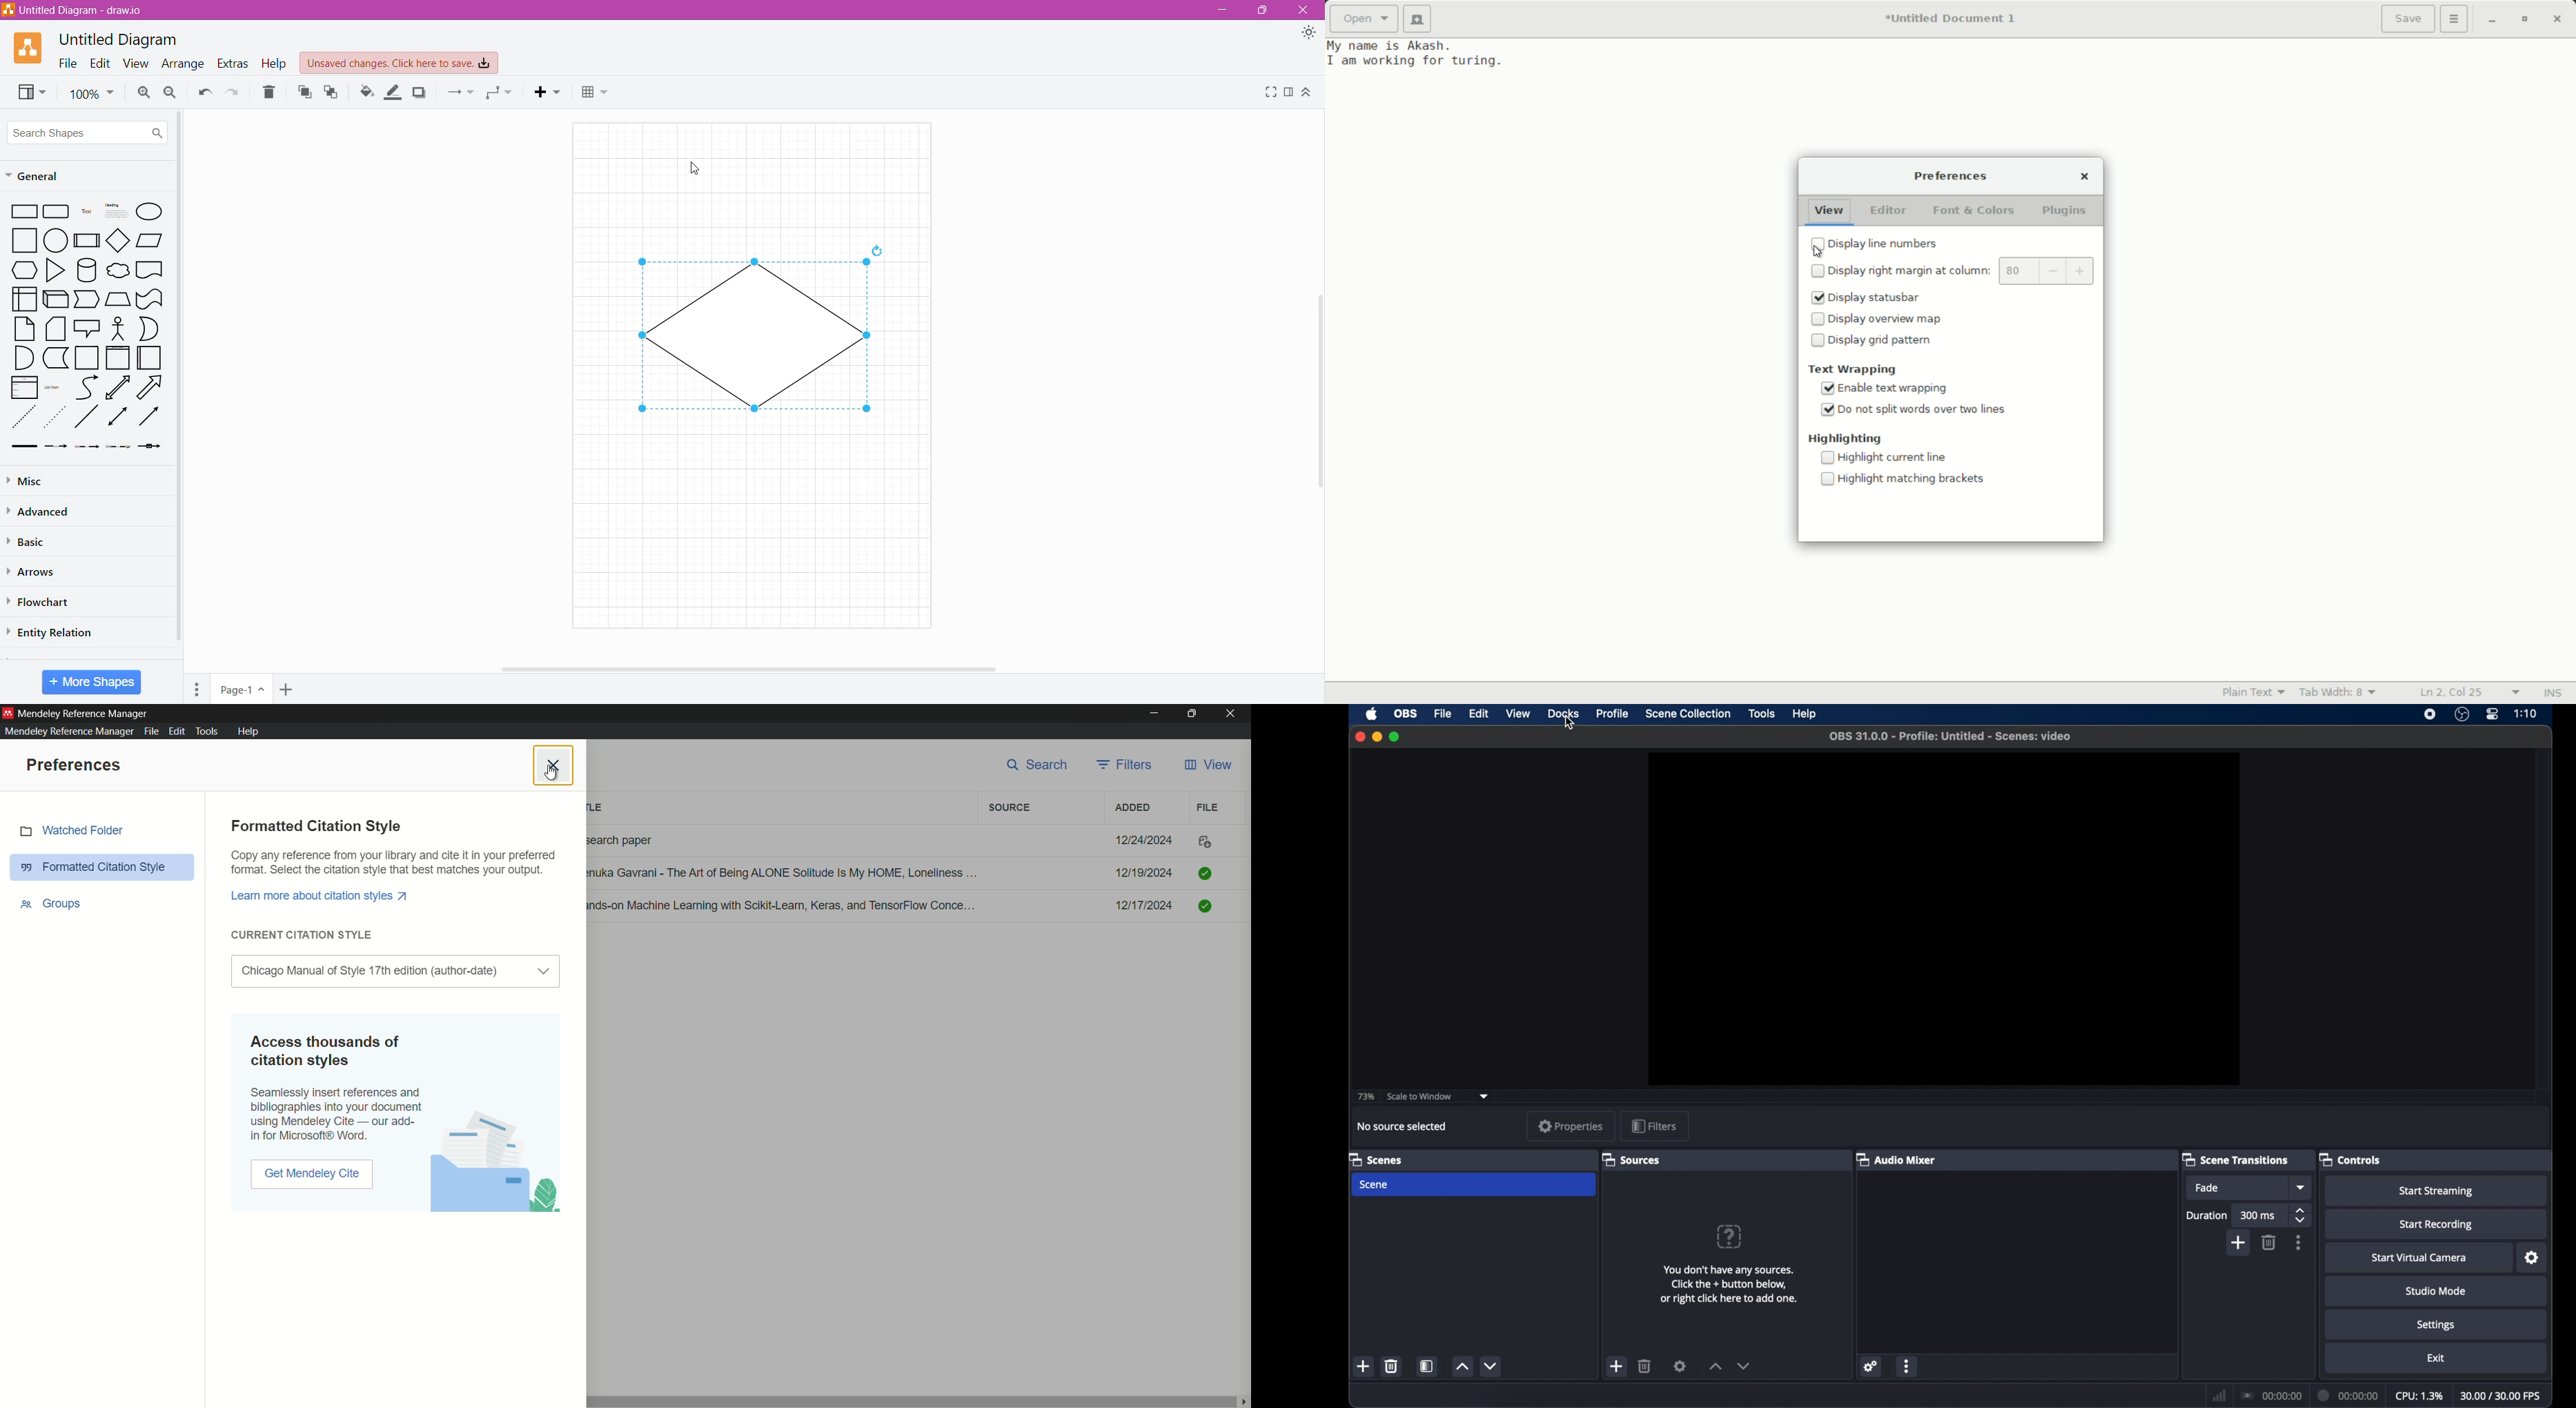 This screenshot has width=2576, height=1428. I want to click on app name, so click(85, 712).